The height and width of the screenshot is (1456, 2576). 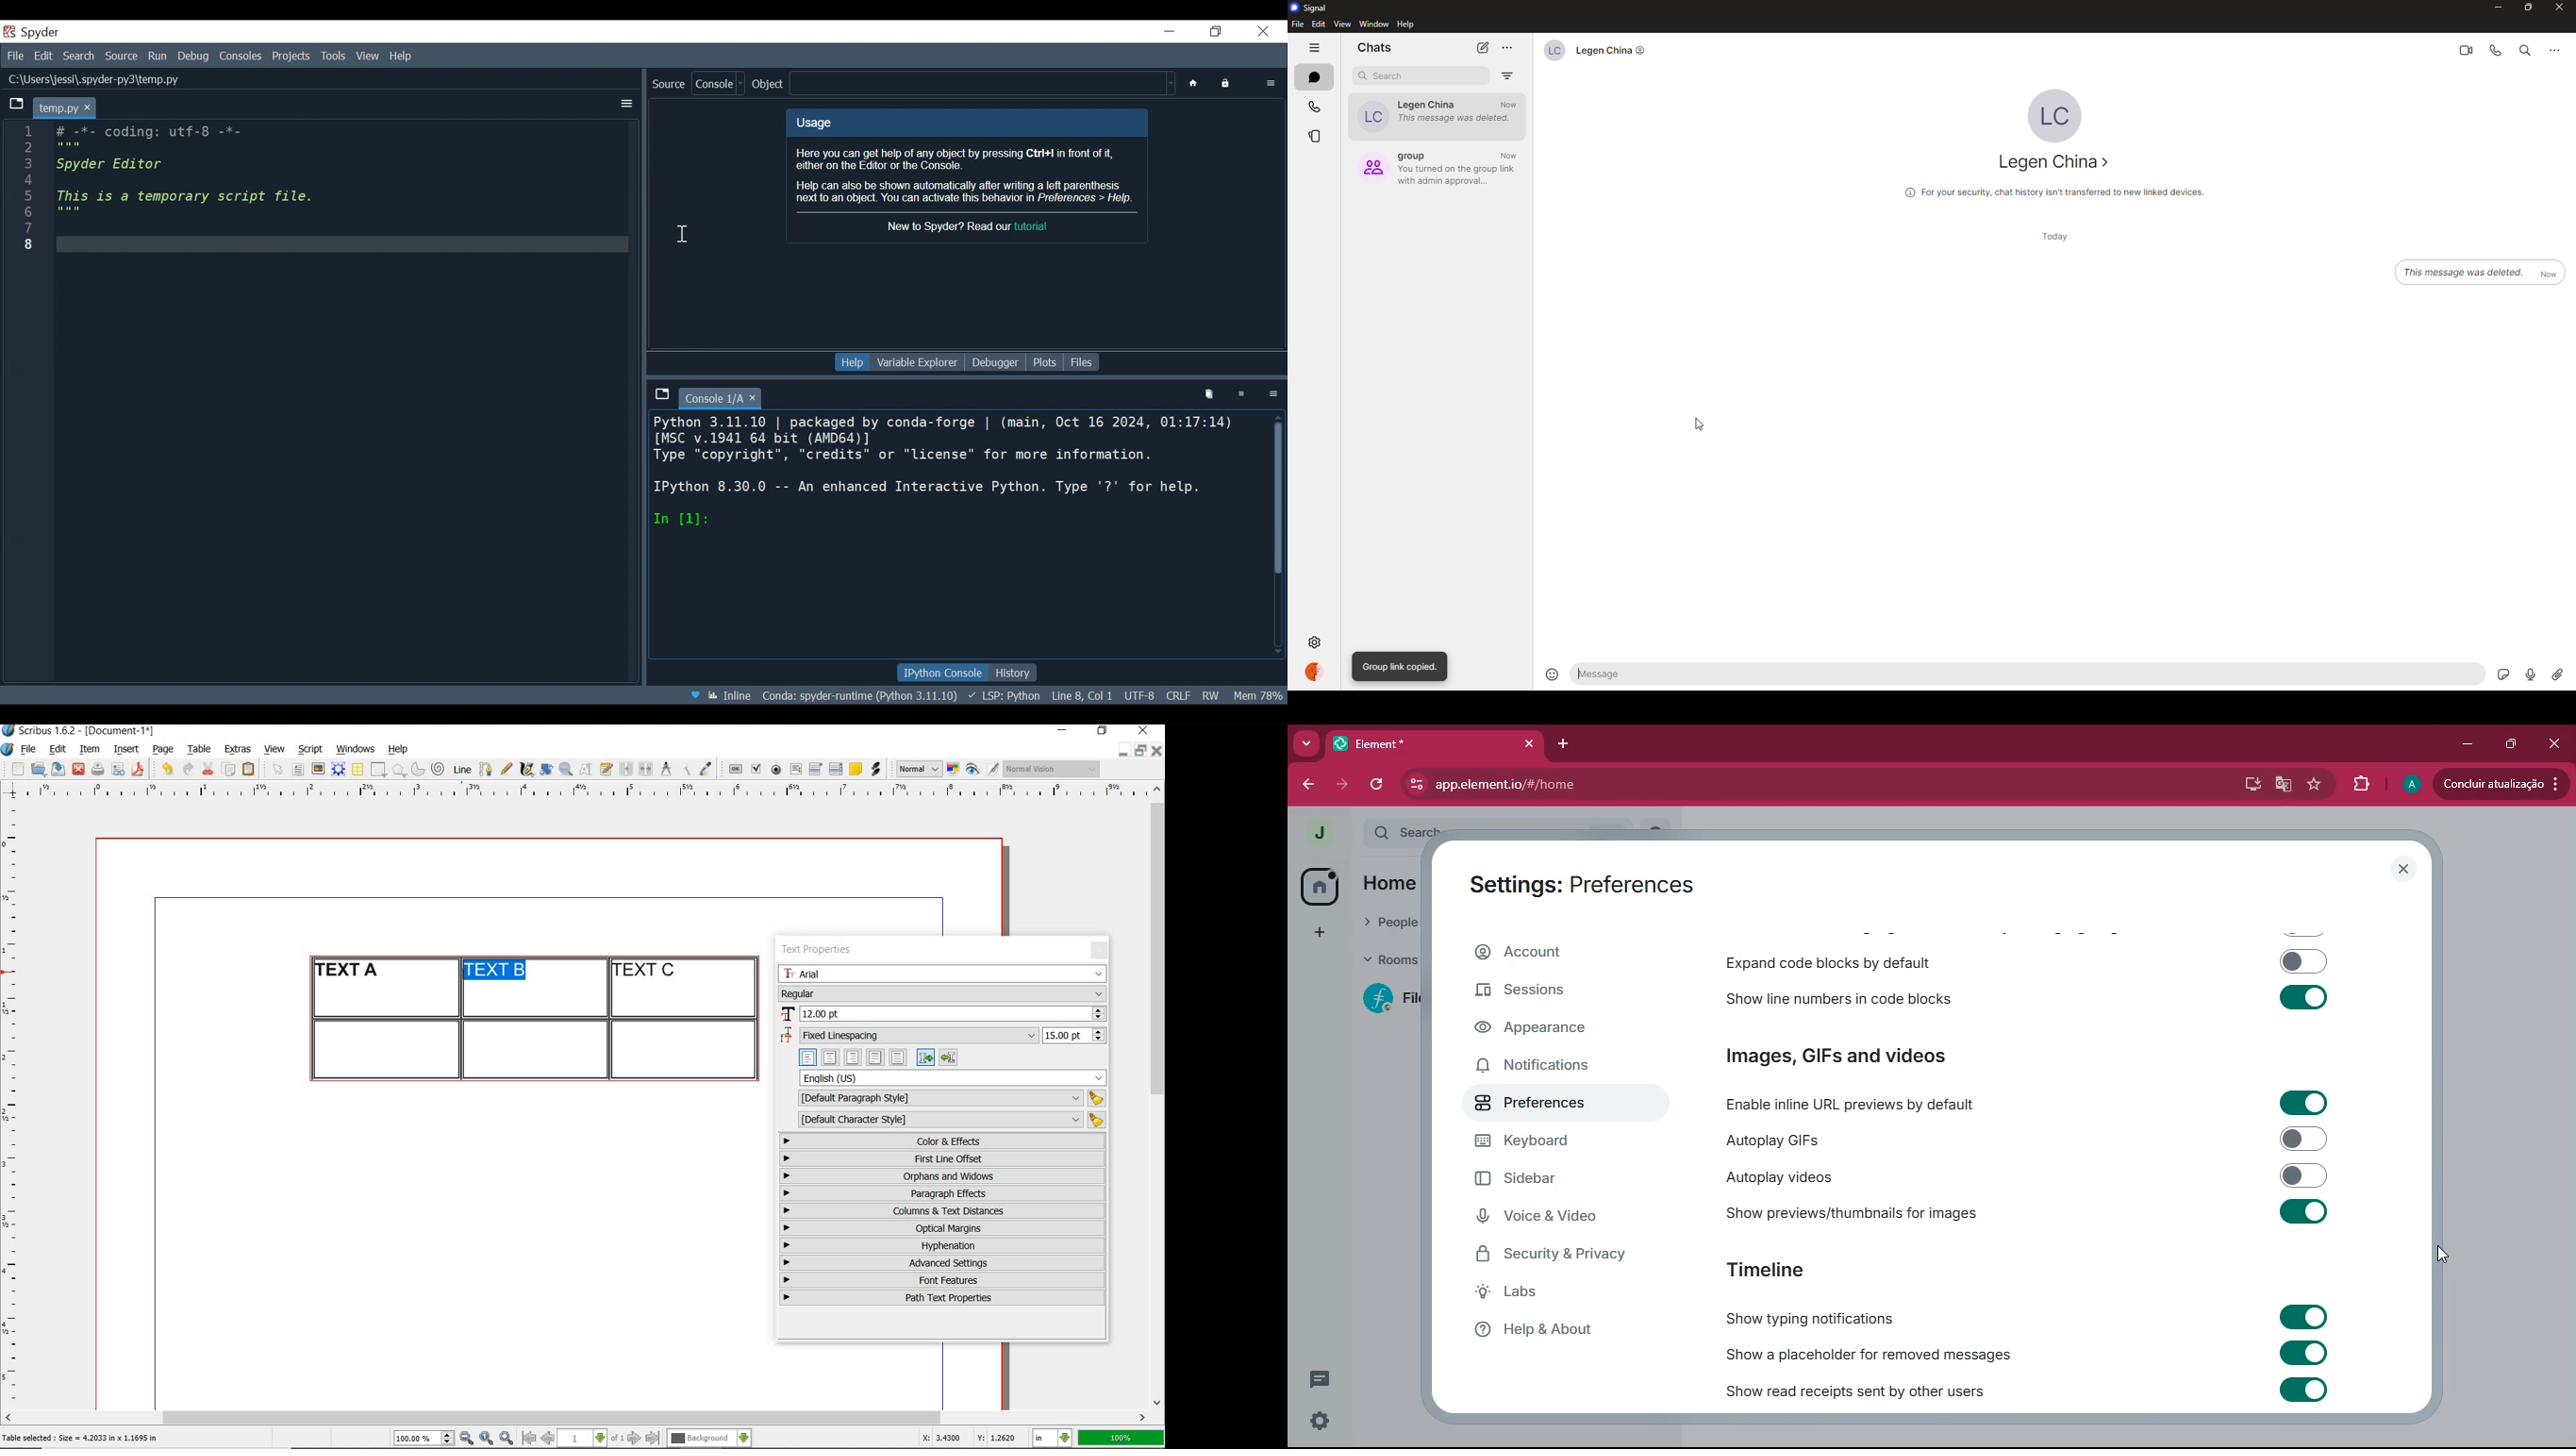 What do you see at coordinates (8, 32) in the screenshot?
I see `Spyder Desktop Icon` at bounding box center [8, 32].